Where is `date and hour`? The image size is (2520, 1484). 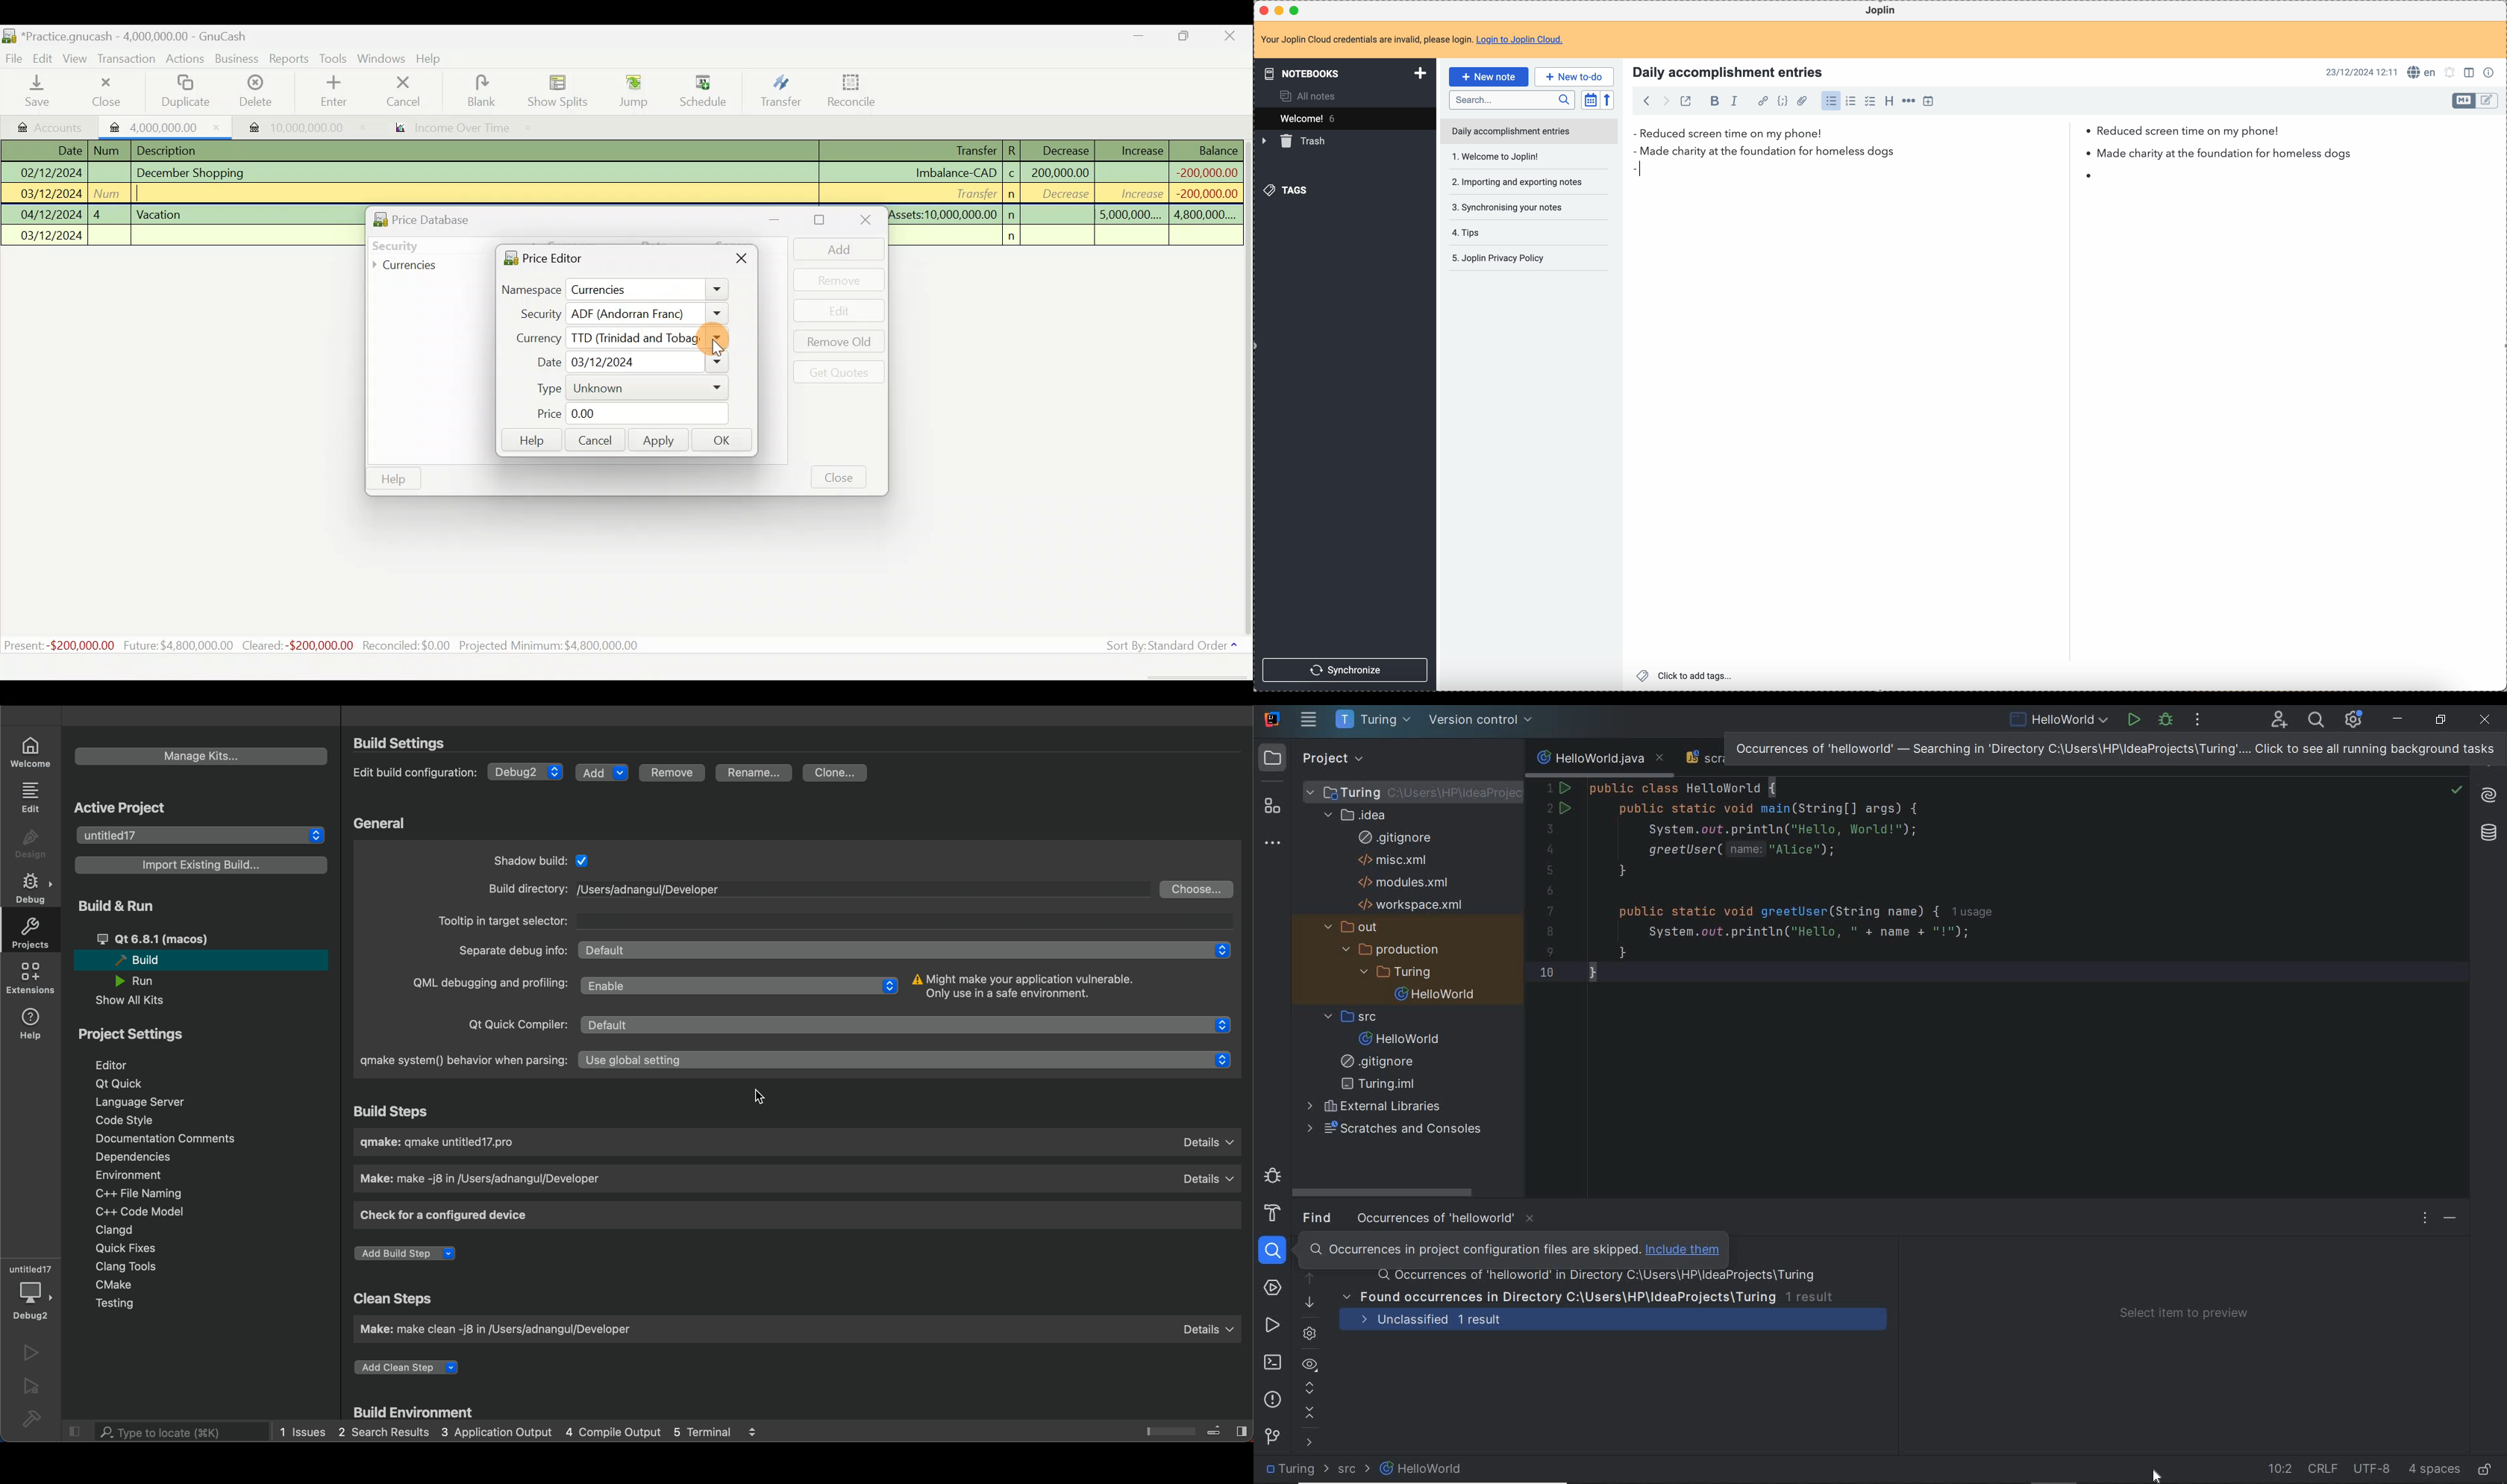
date and hour is located at coordinates (2360, 72).